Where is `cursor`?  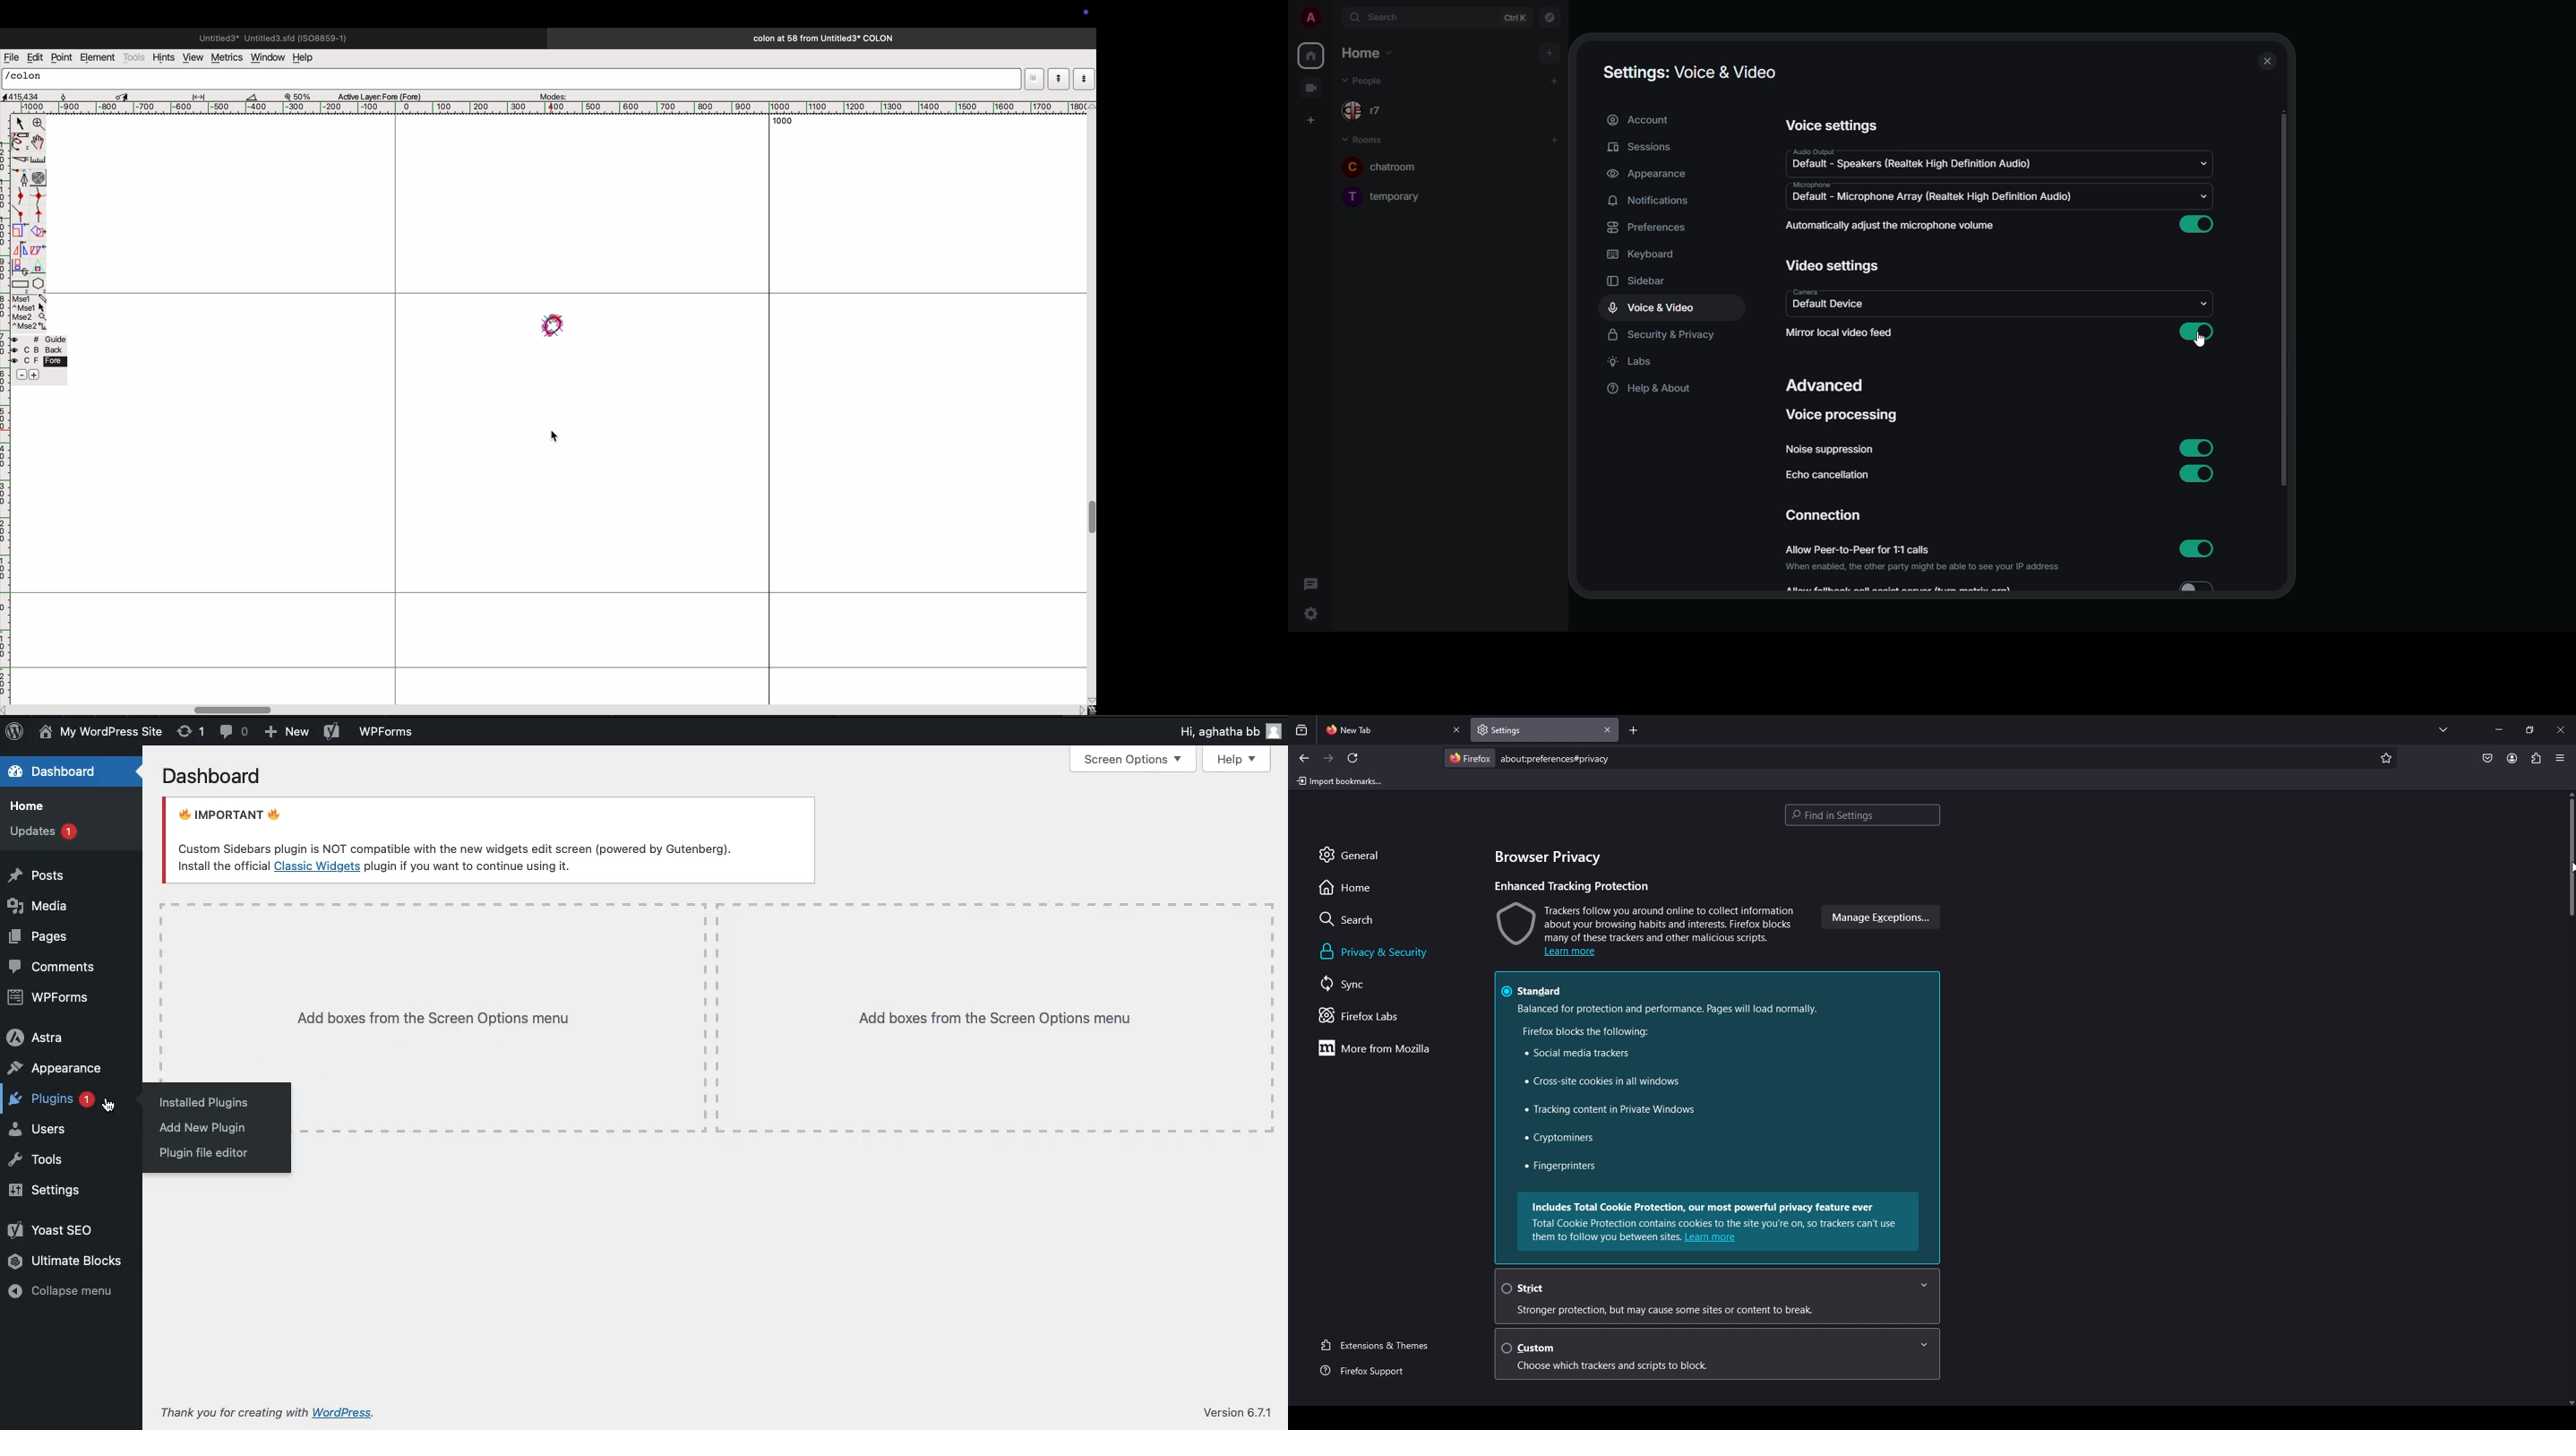 cursor is located at coordinates (555, 435).